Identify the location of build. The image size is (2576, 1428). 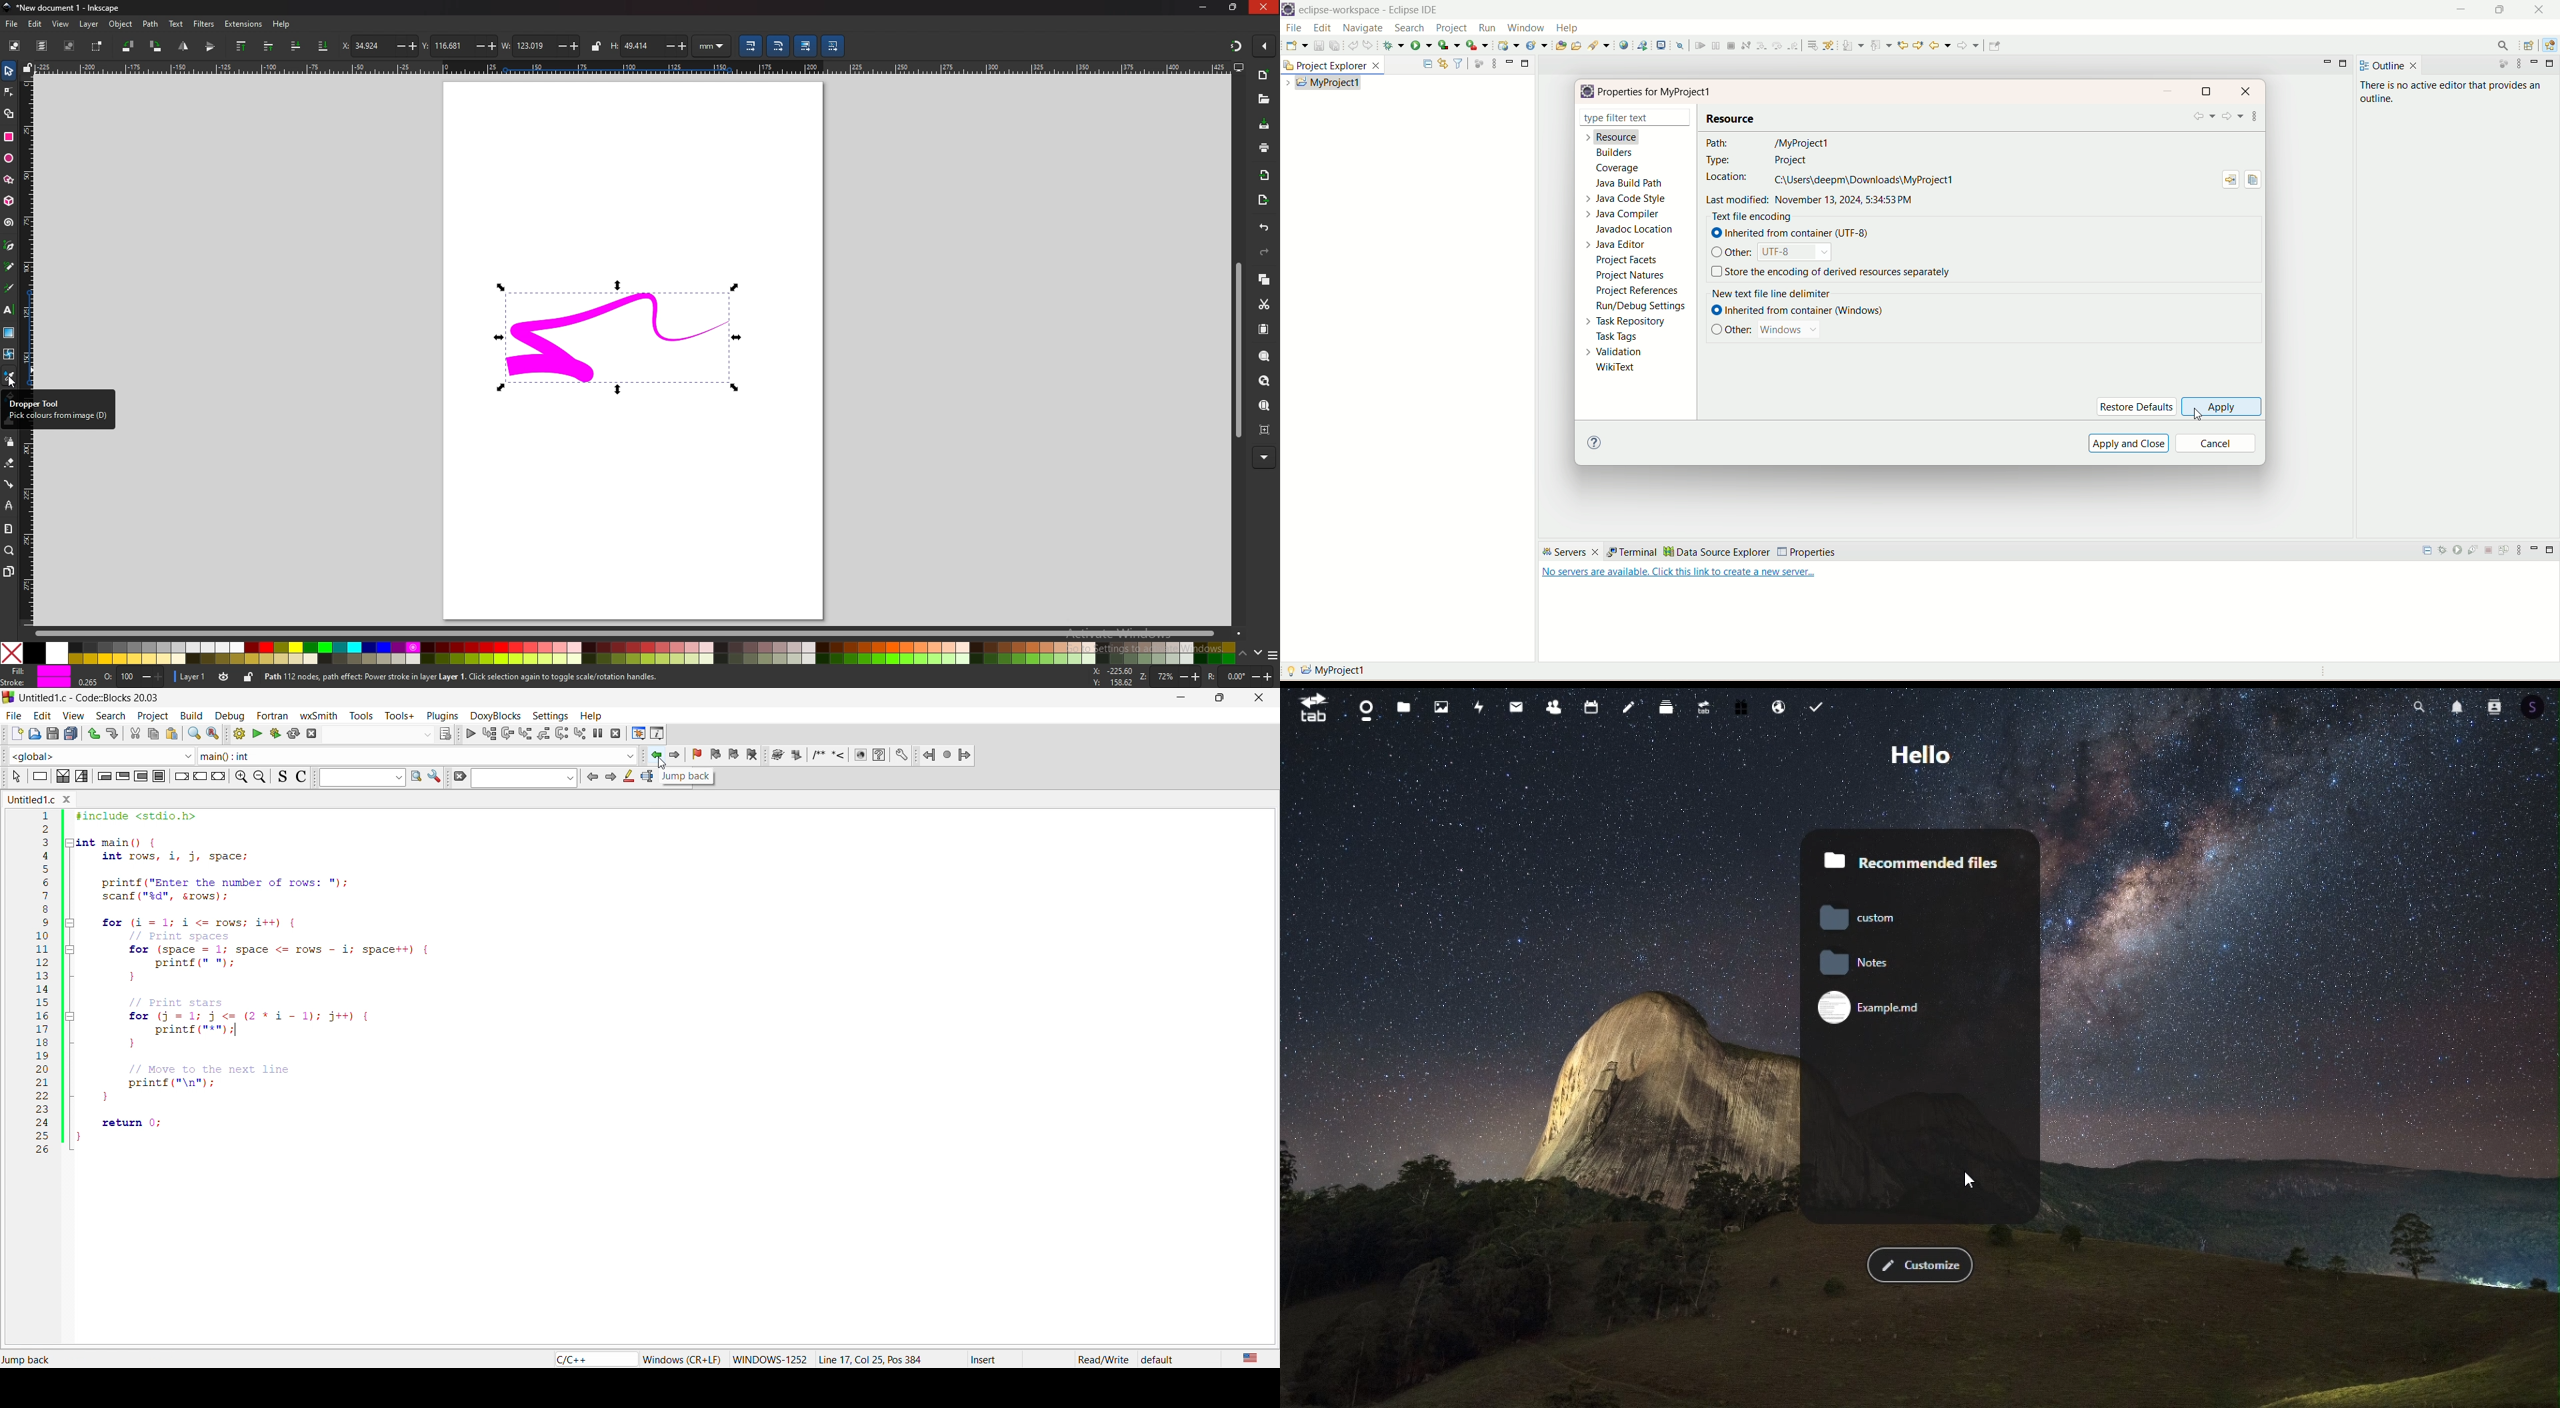
(191, 714).